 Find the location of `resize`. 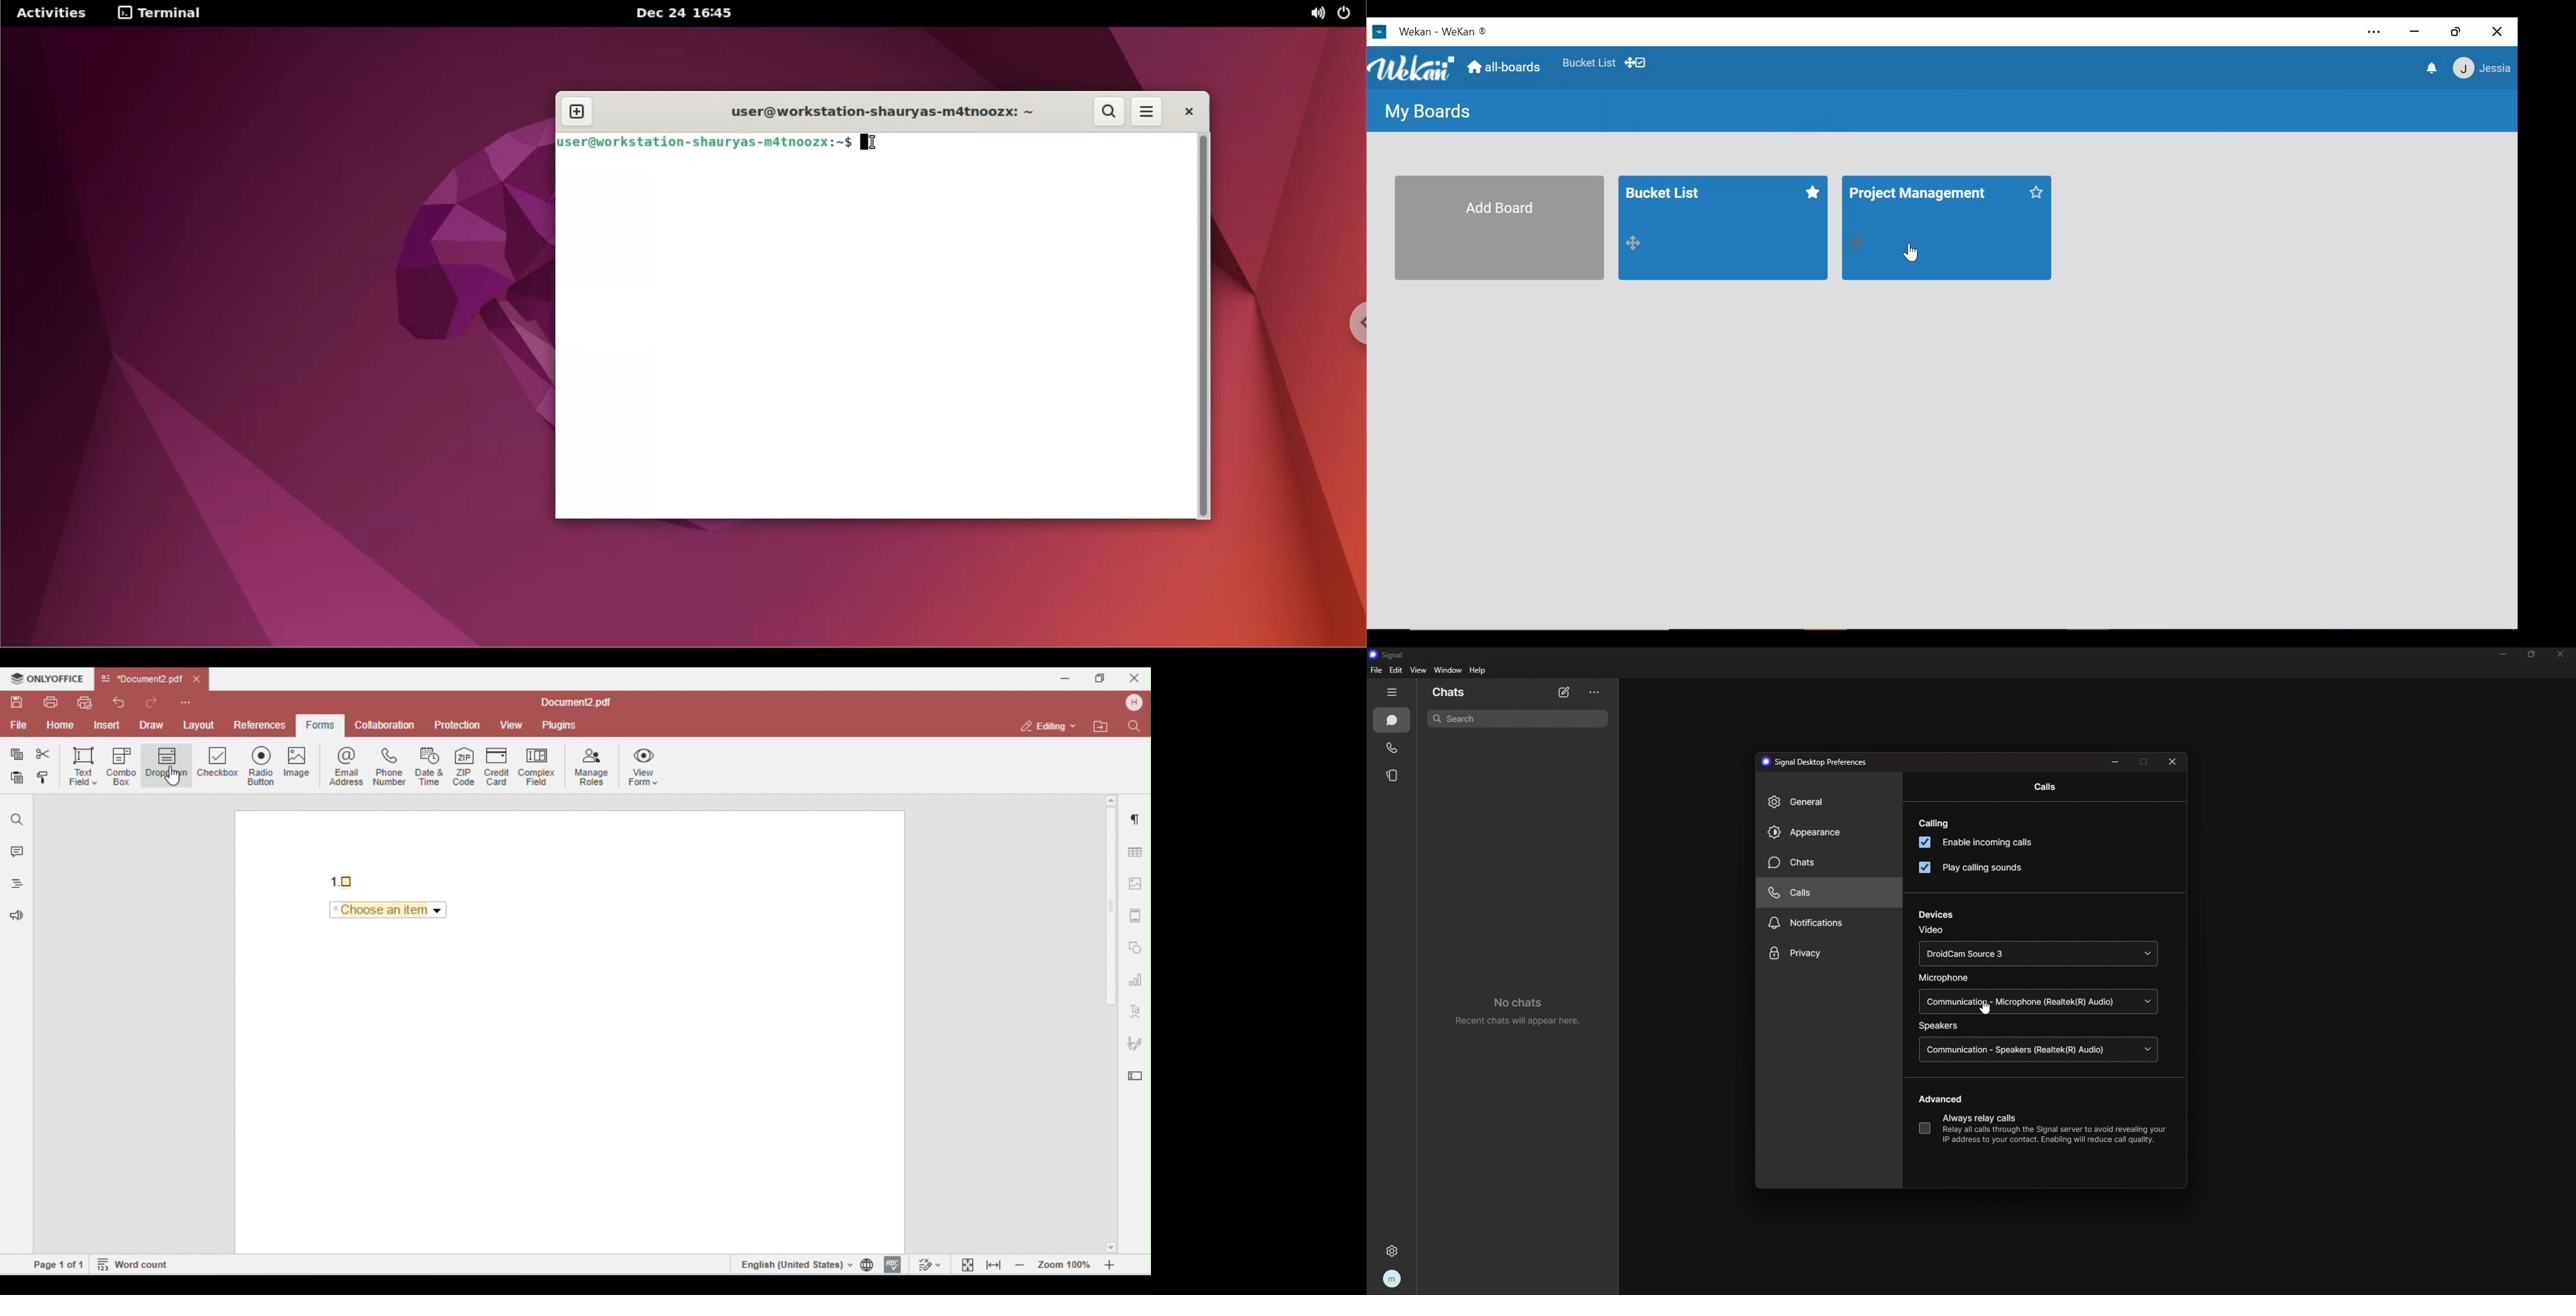

resize is located at coordinates (2532, 654).